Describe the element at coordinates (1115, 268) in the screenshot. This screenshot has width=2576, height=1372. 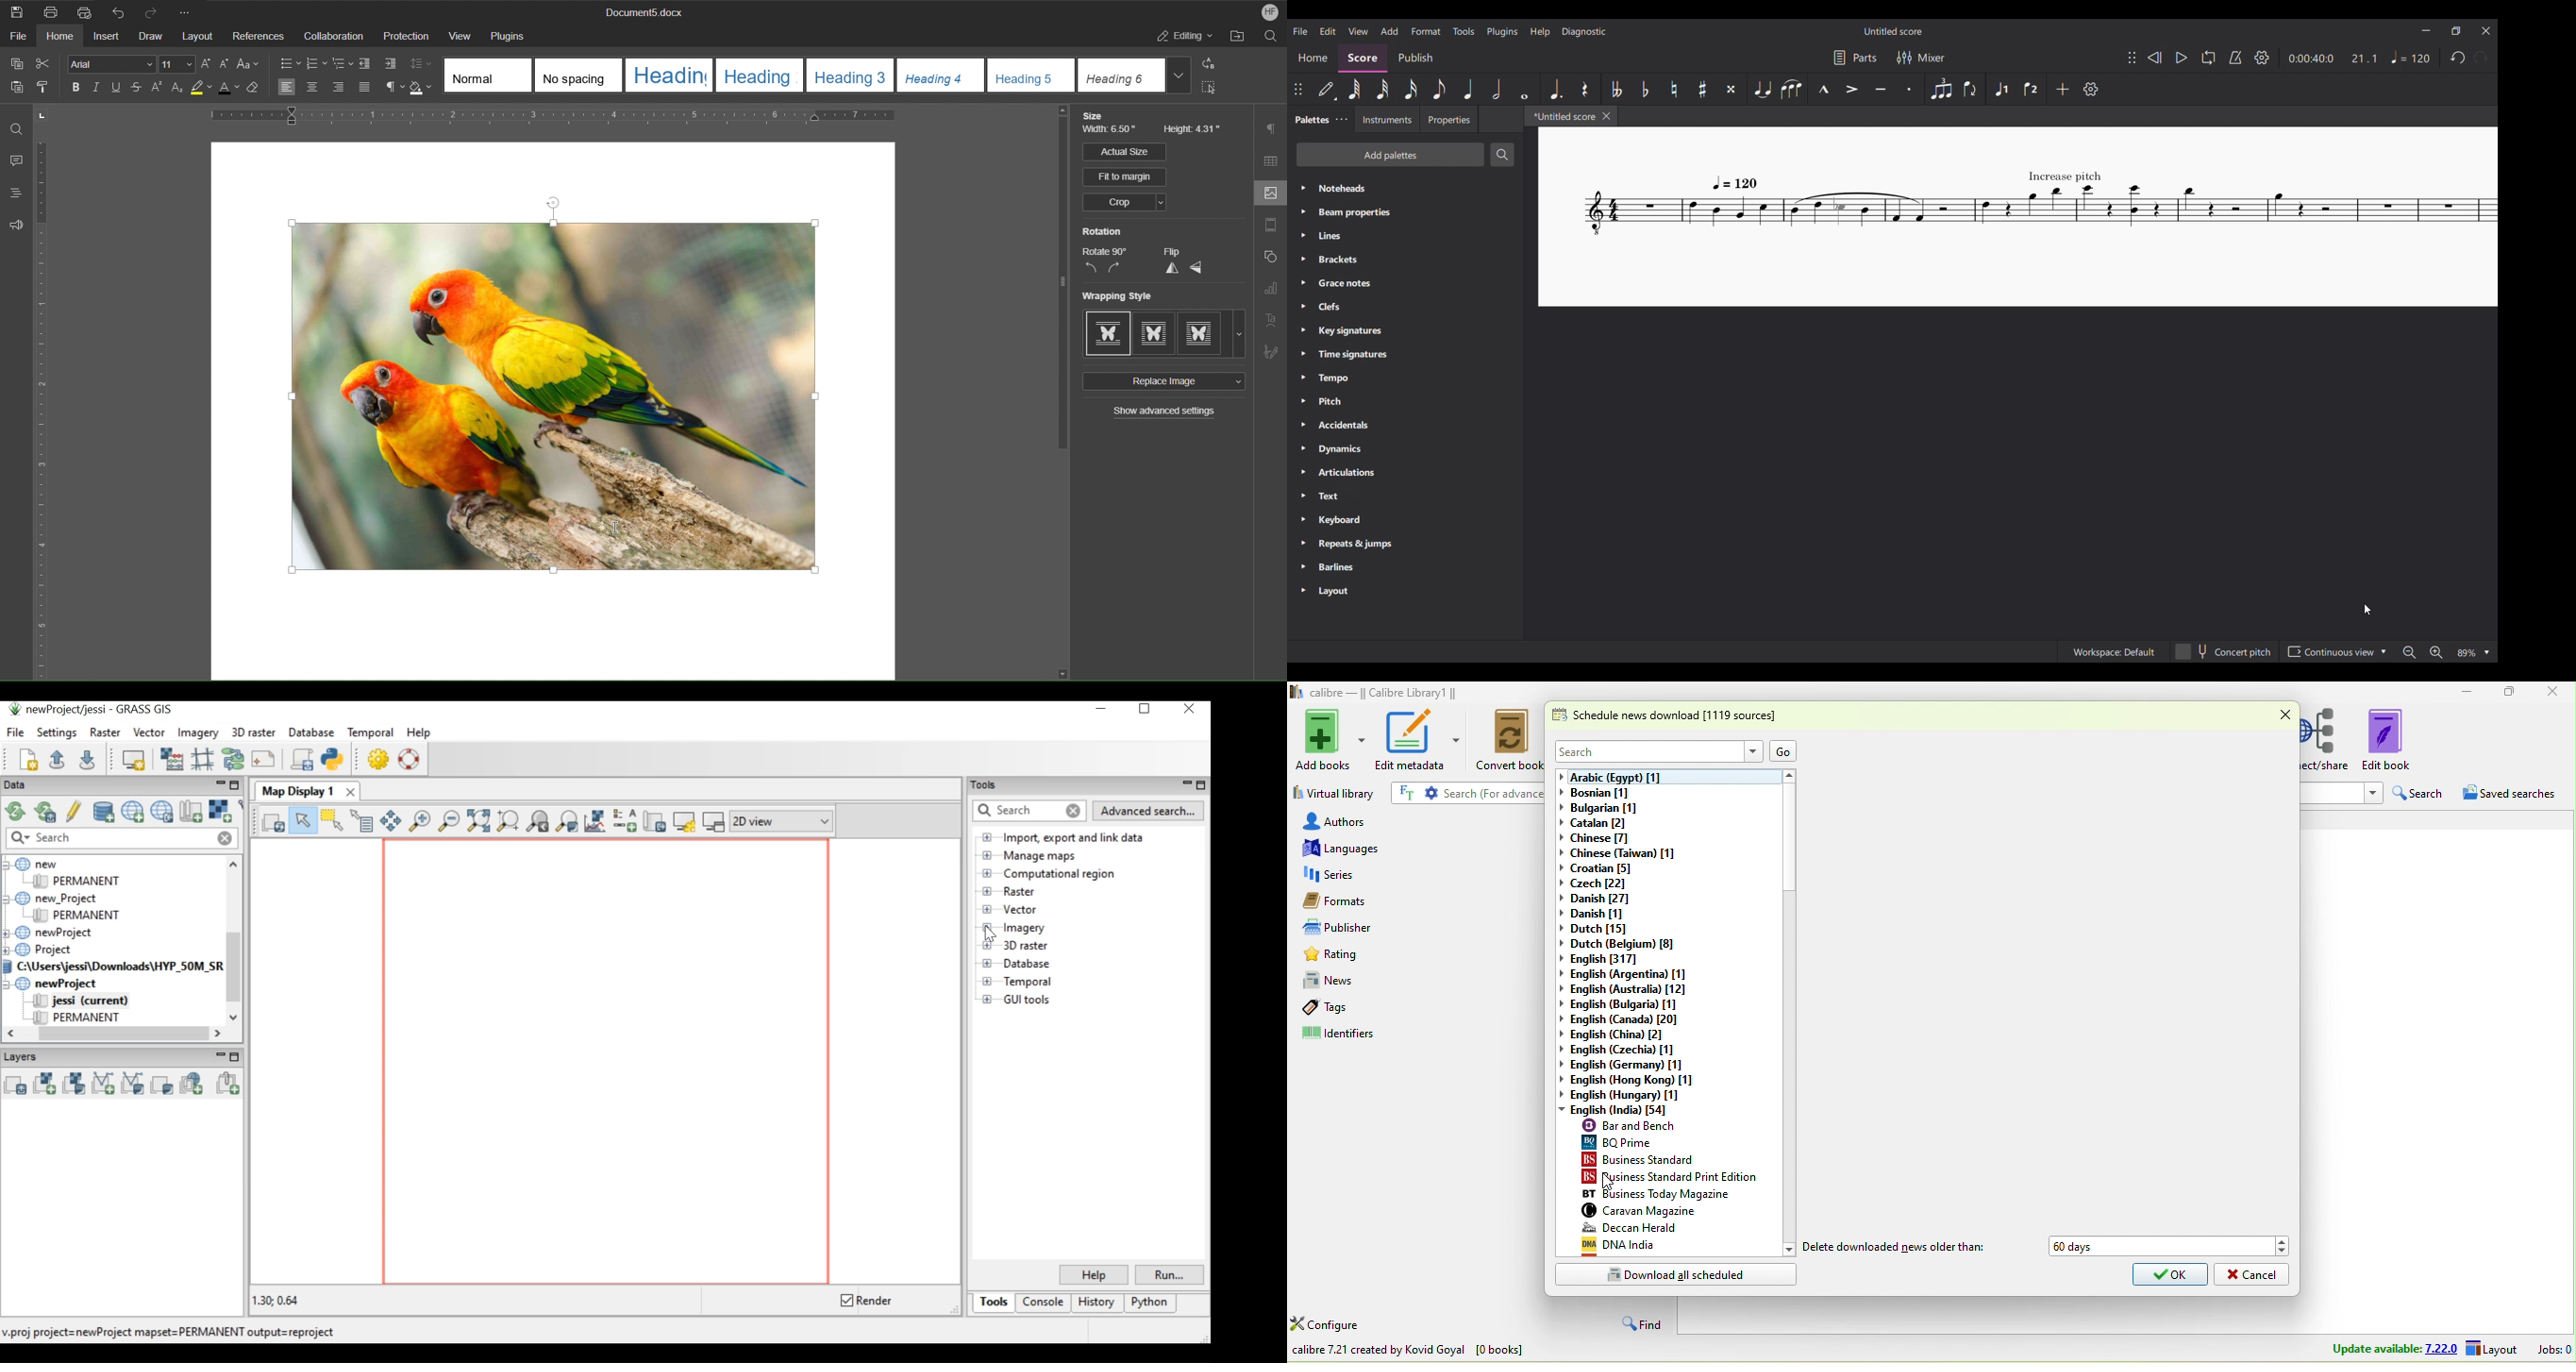
I see `Rotate CW` at that location.